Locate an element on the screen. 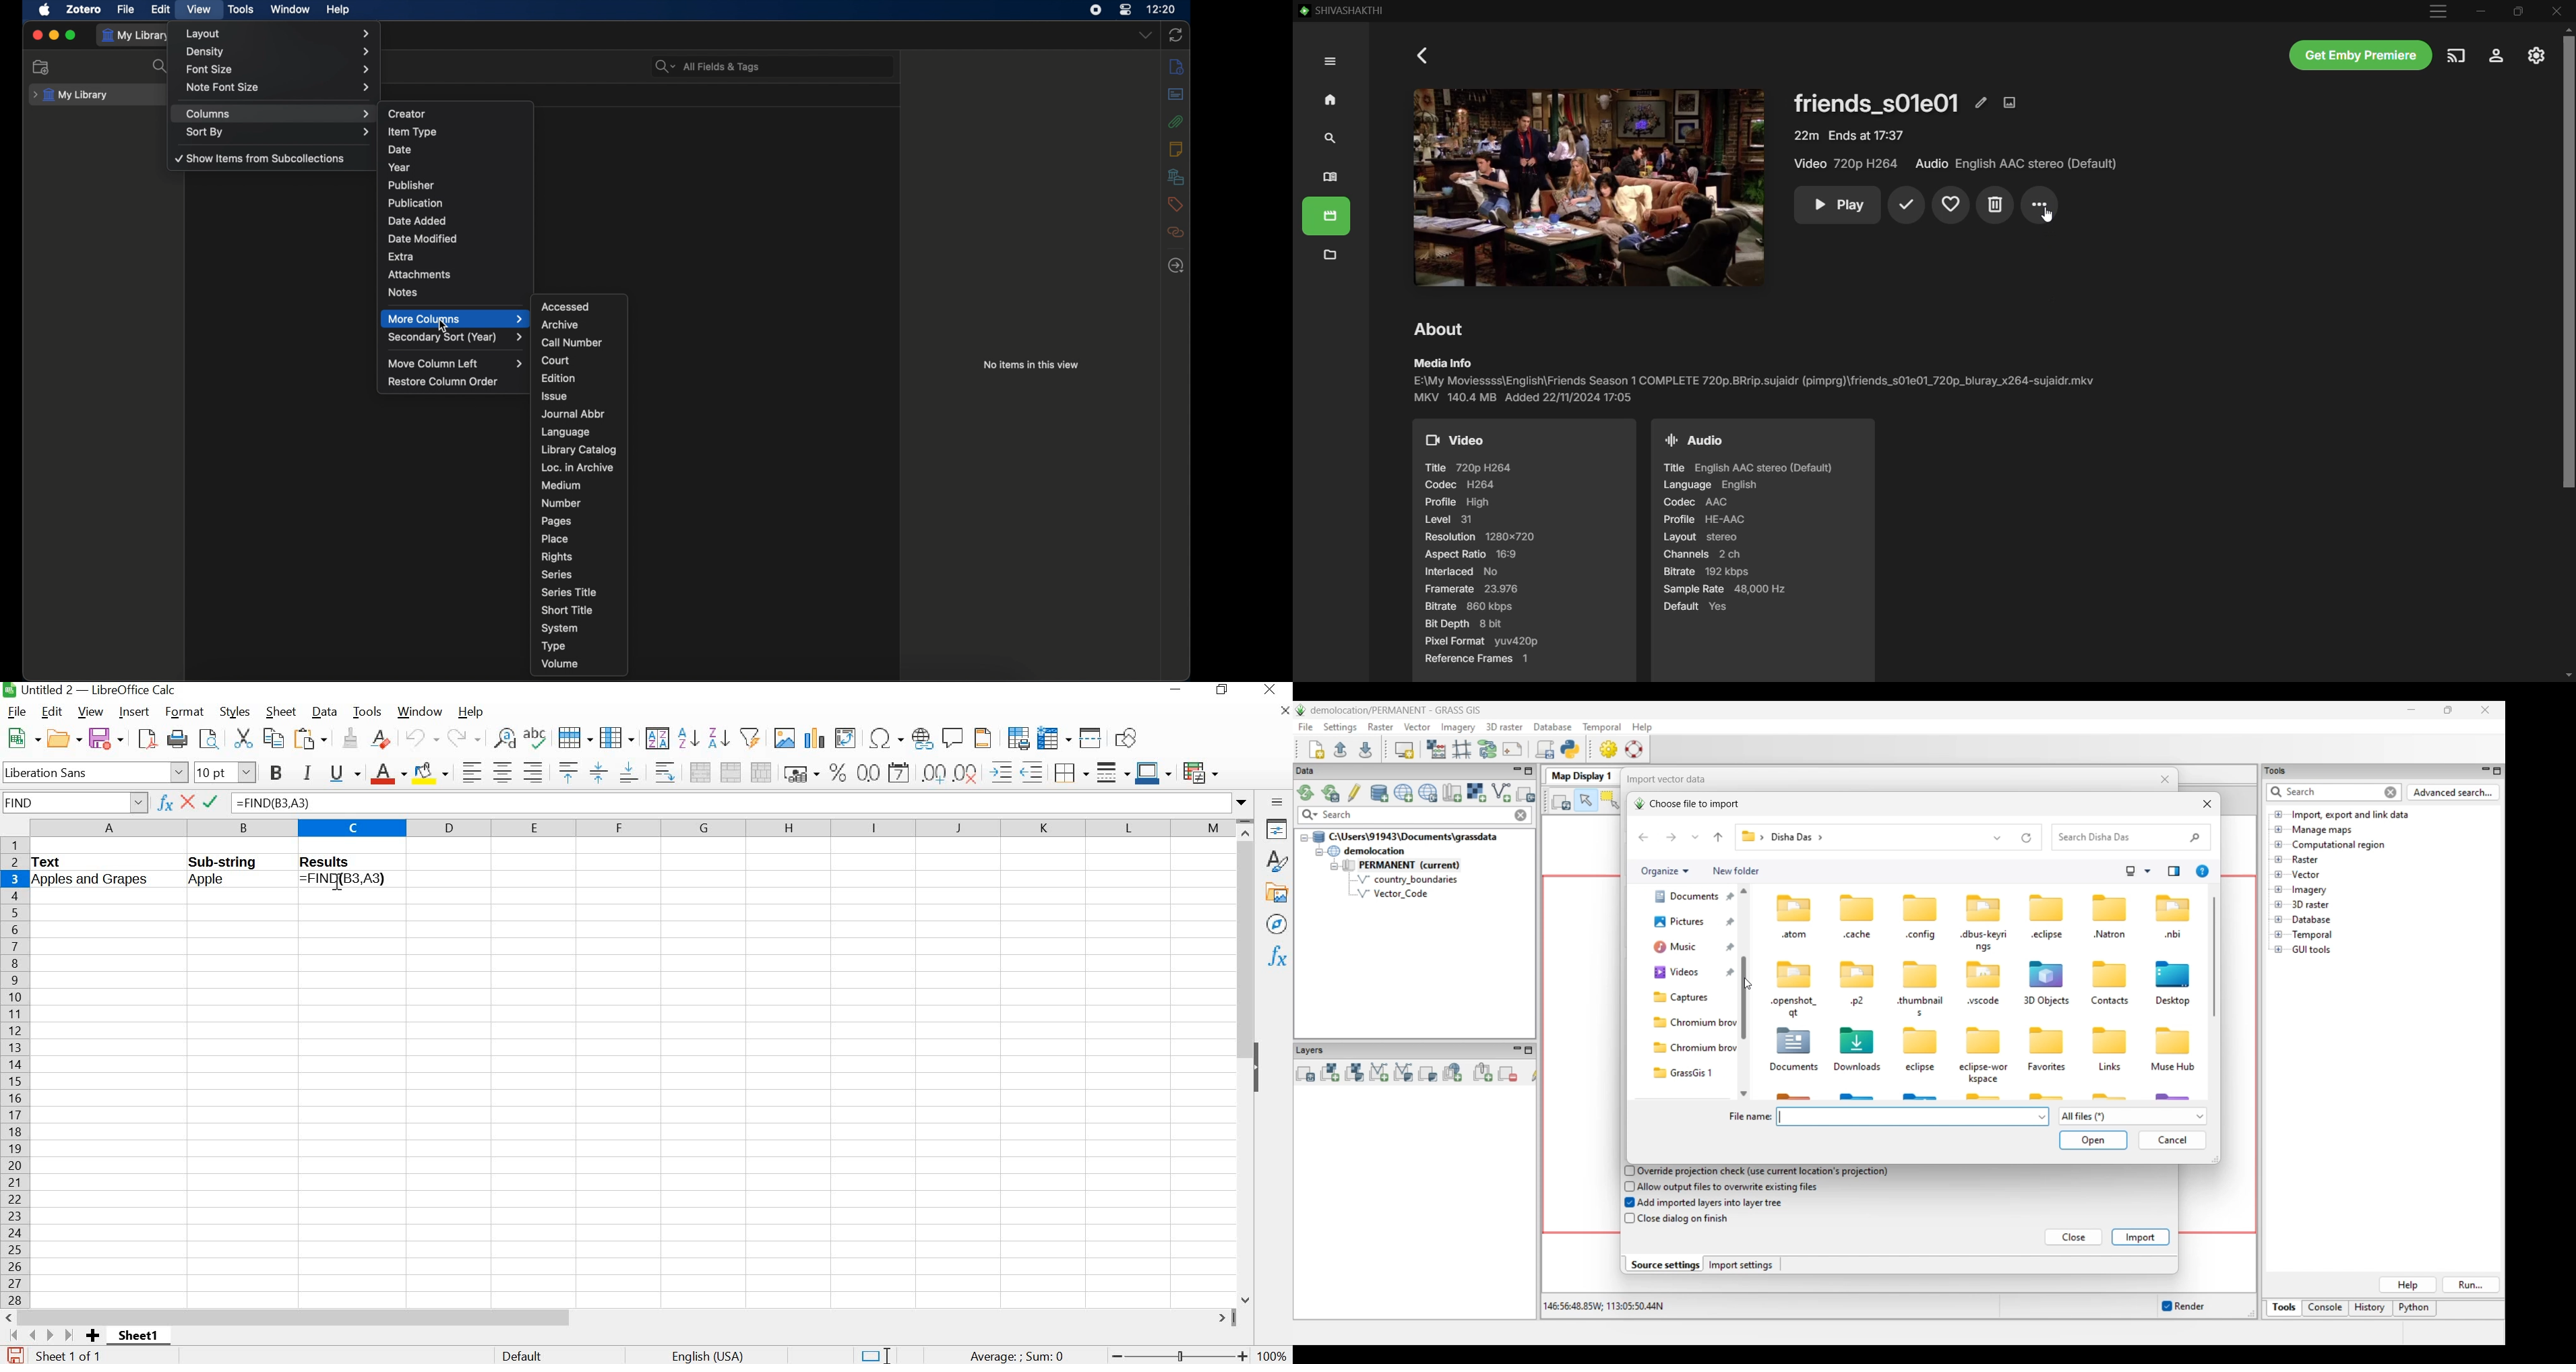  scrollbar is located at coordinates (623, 1318).